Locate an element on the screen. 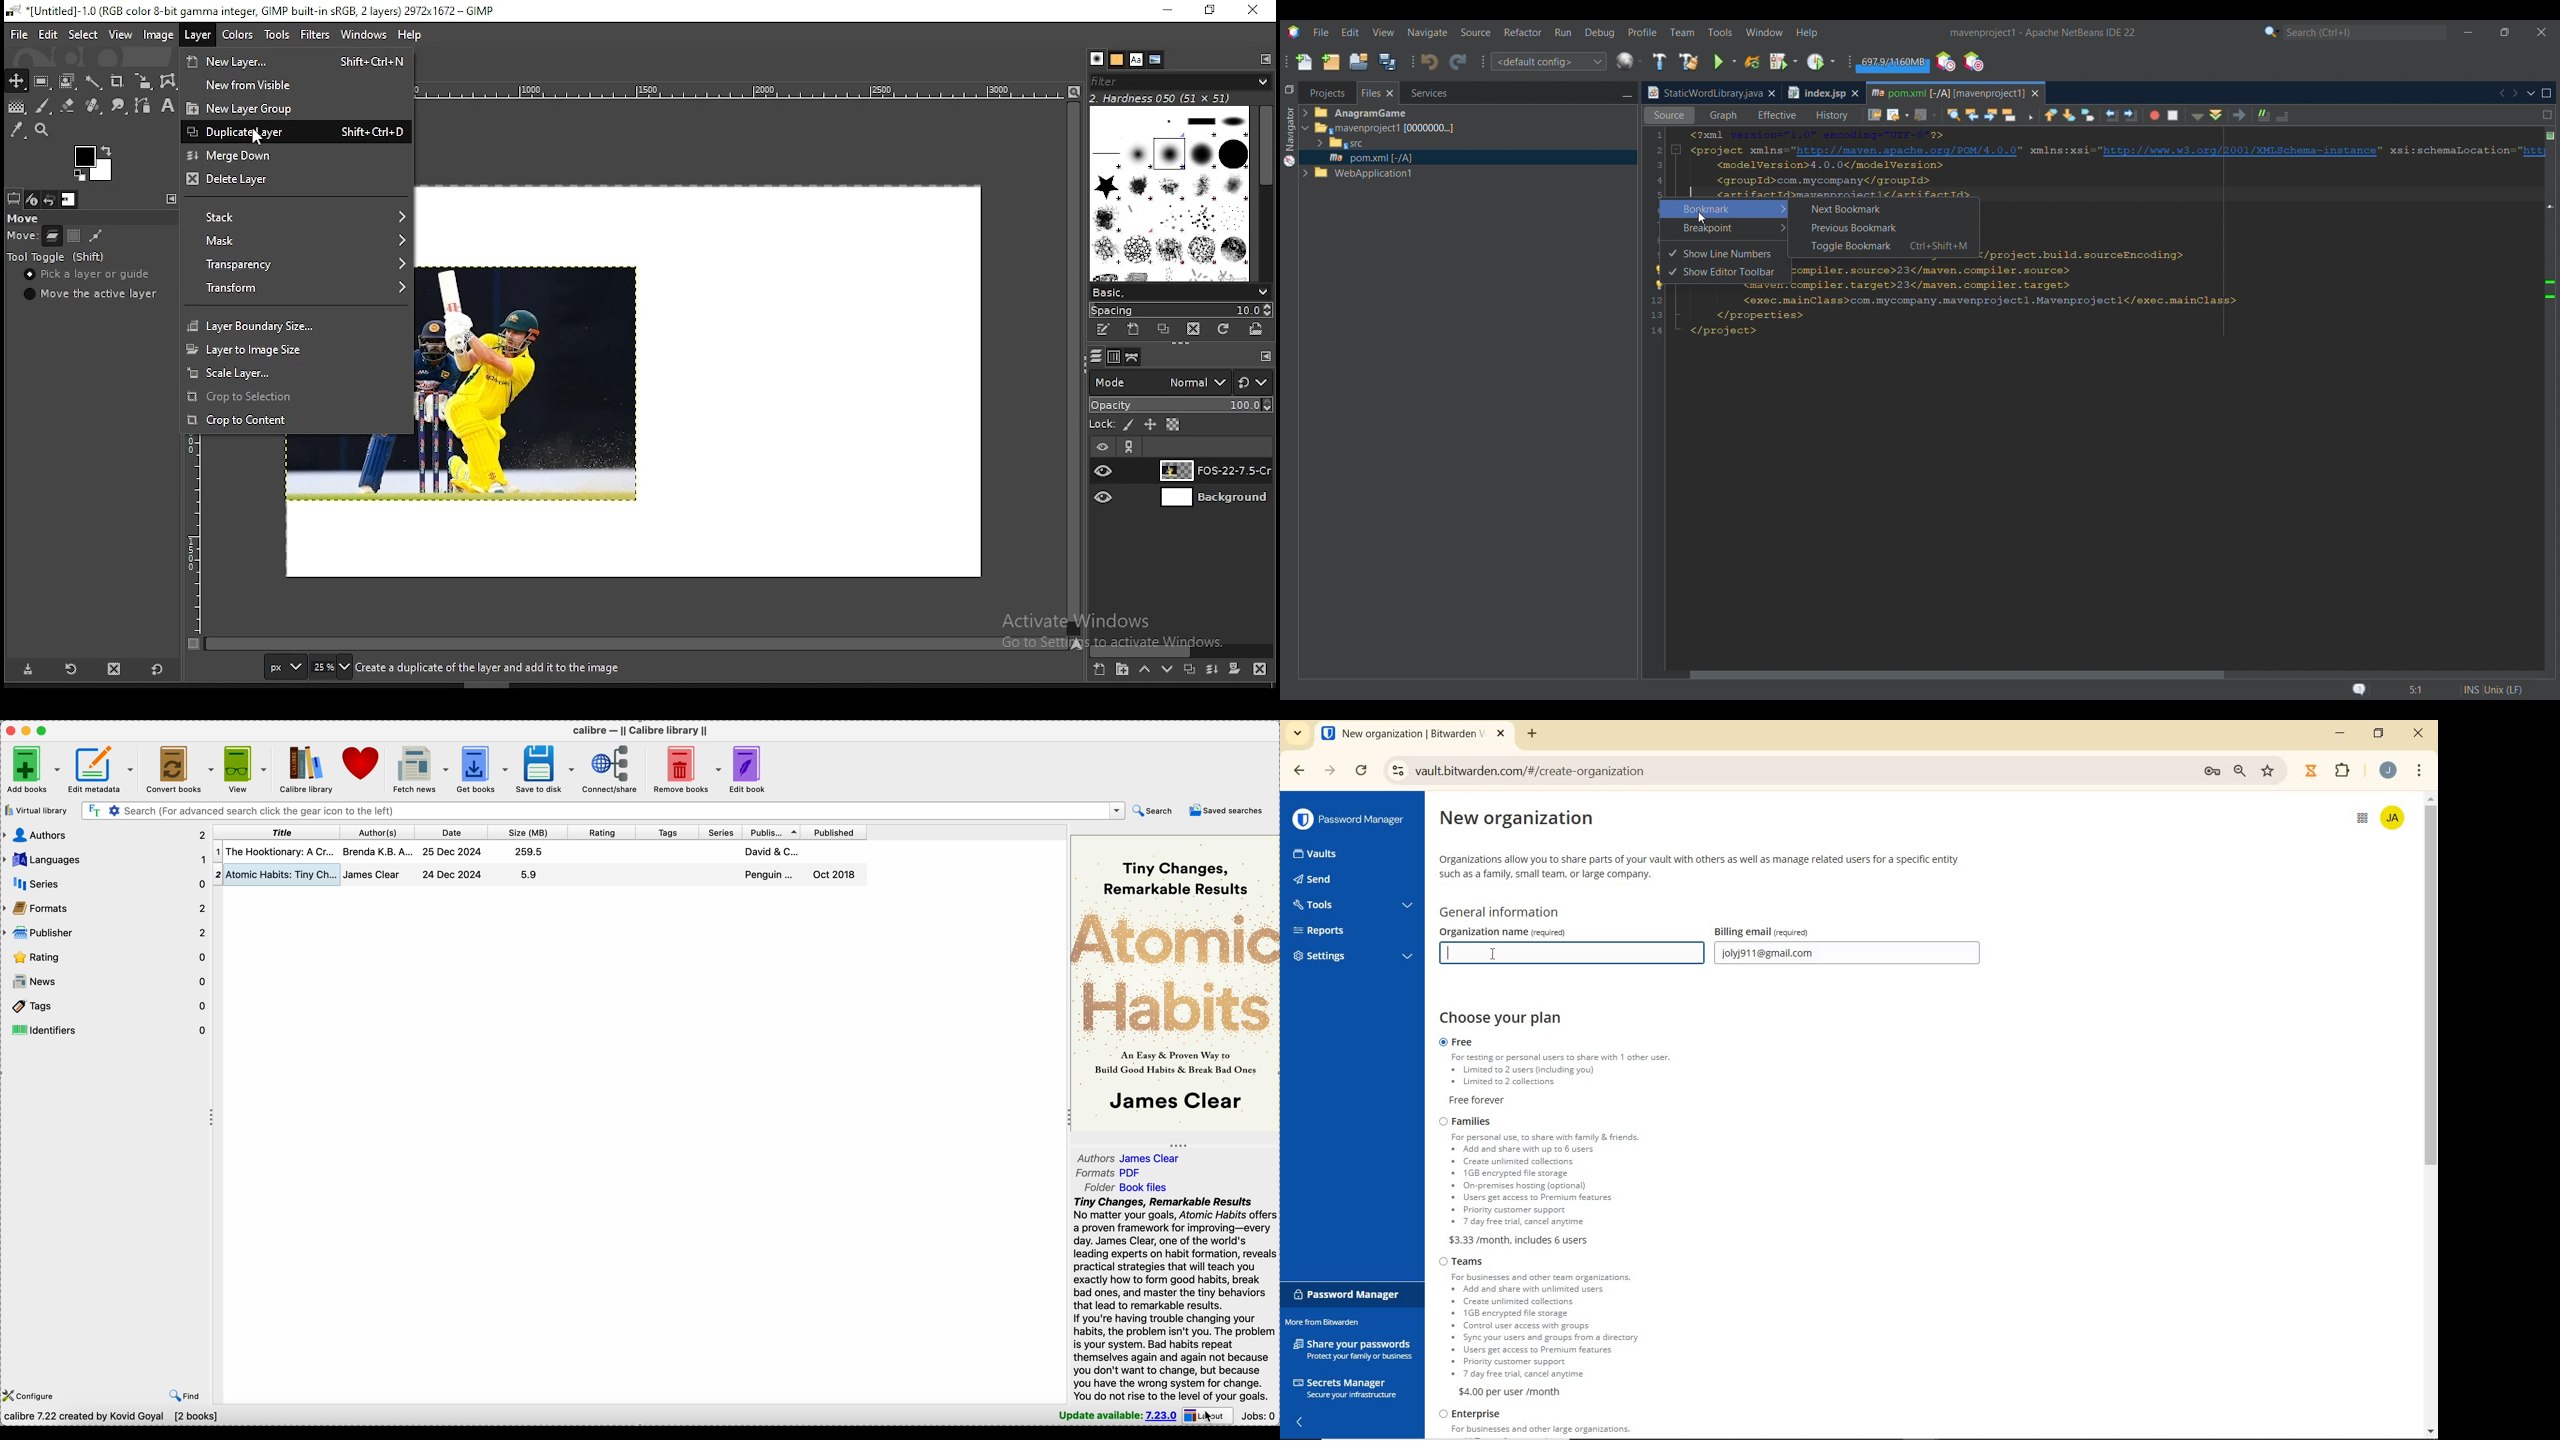 The image size is (2576, 1456). view is located at coordinates (244, 768).